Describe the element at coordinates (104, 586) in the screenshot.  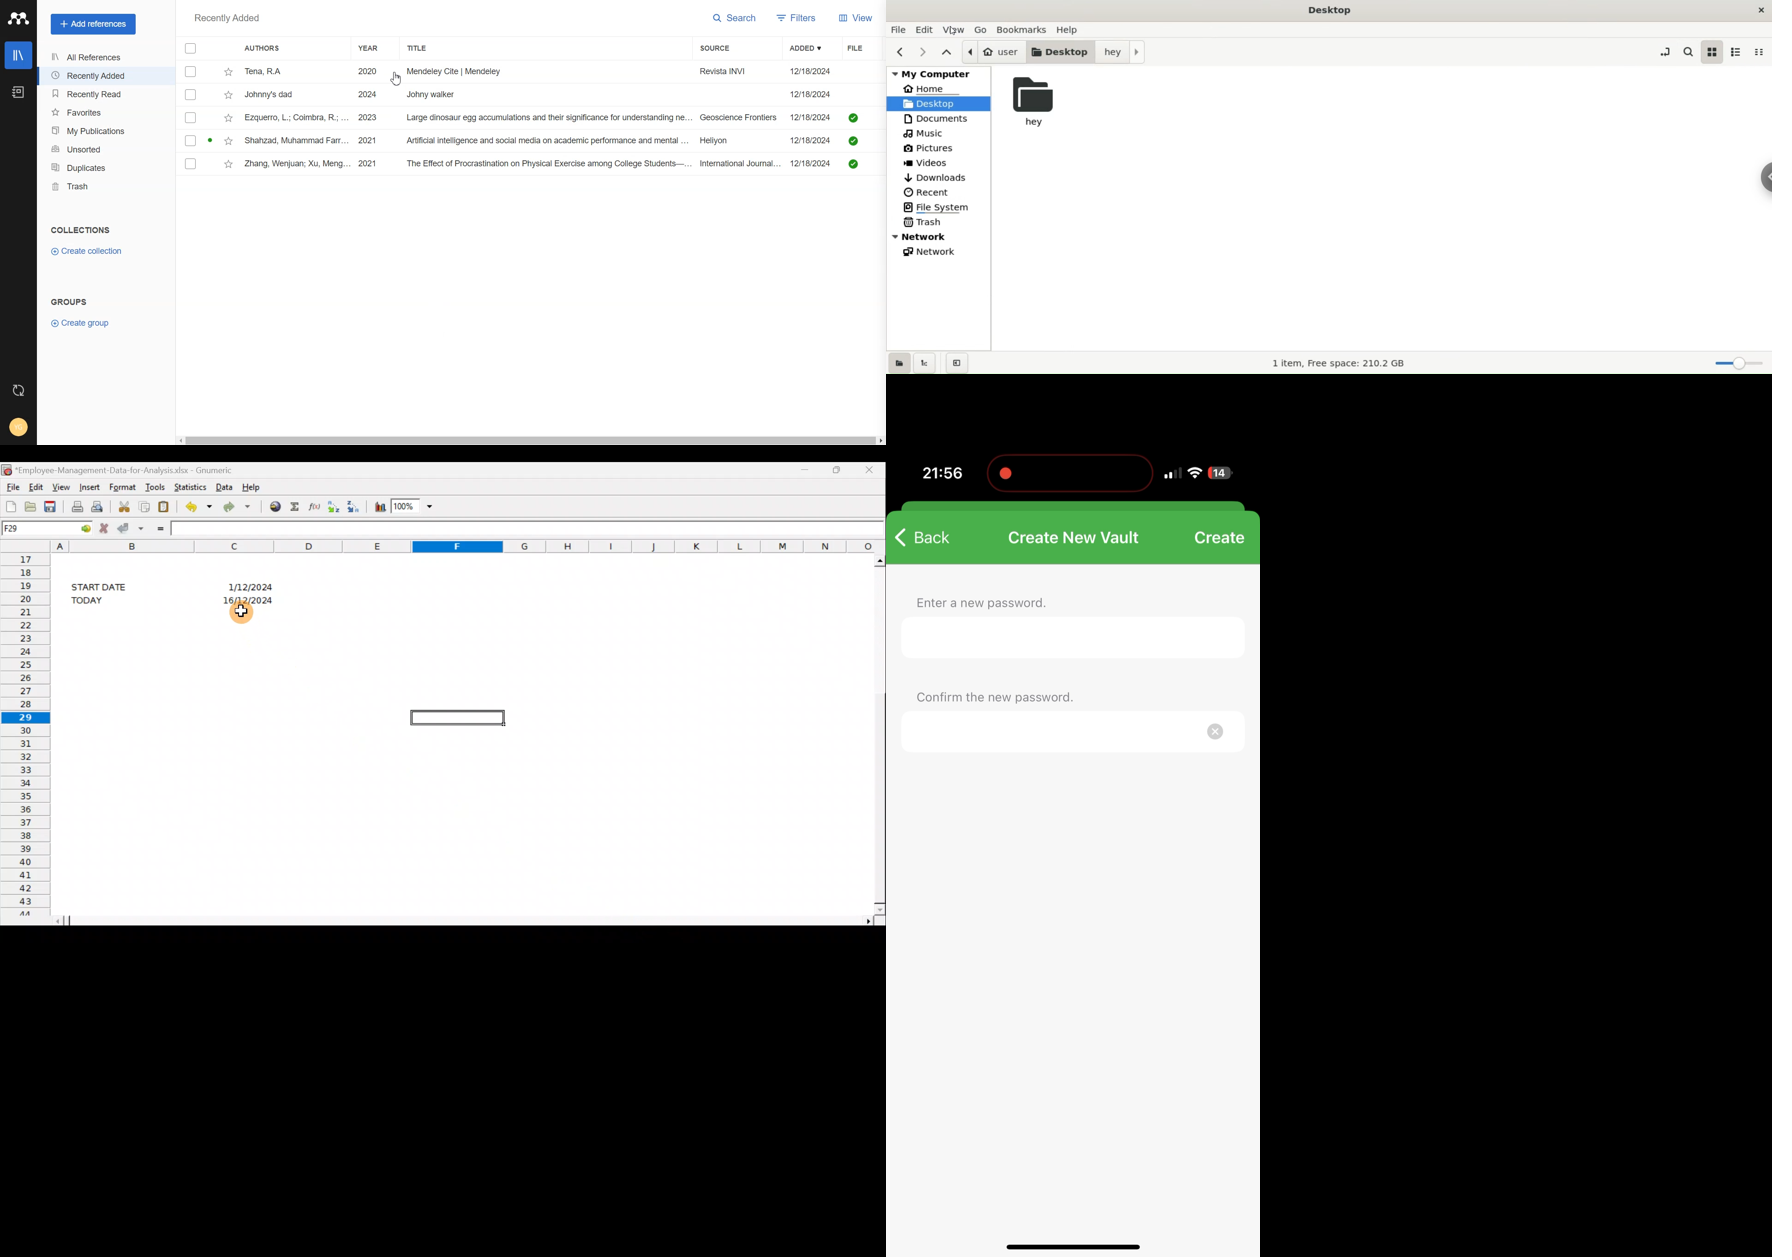
I see `START DATE` at that location.